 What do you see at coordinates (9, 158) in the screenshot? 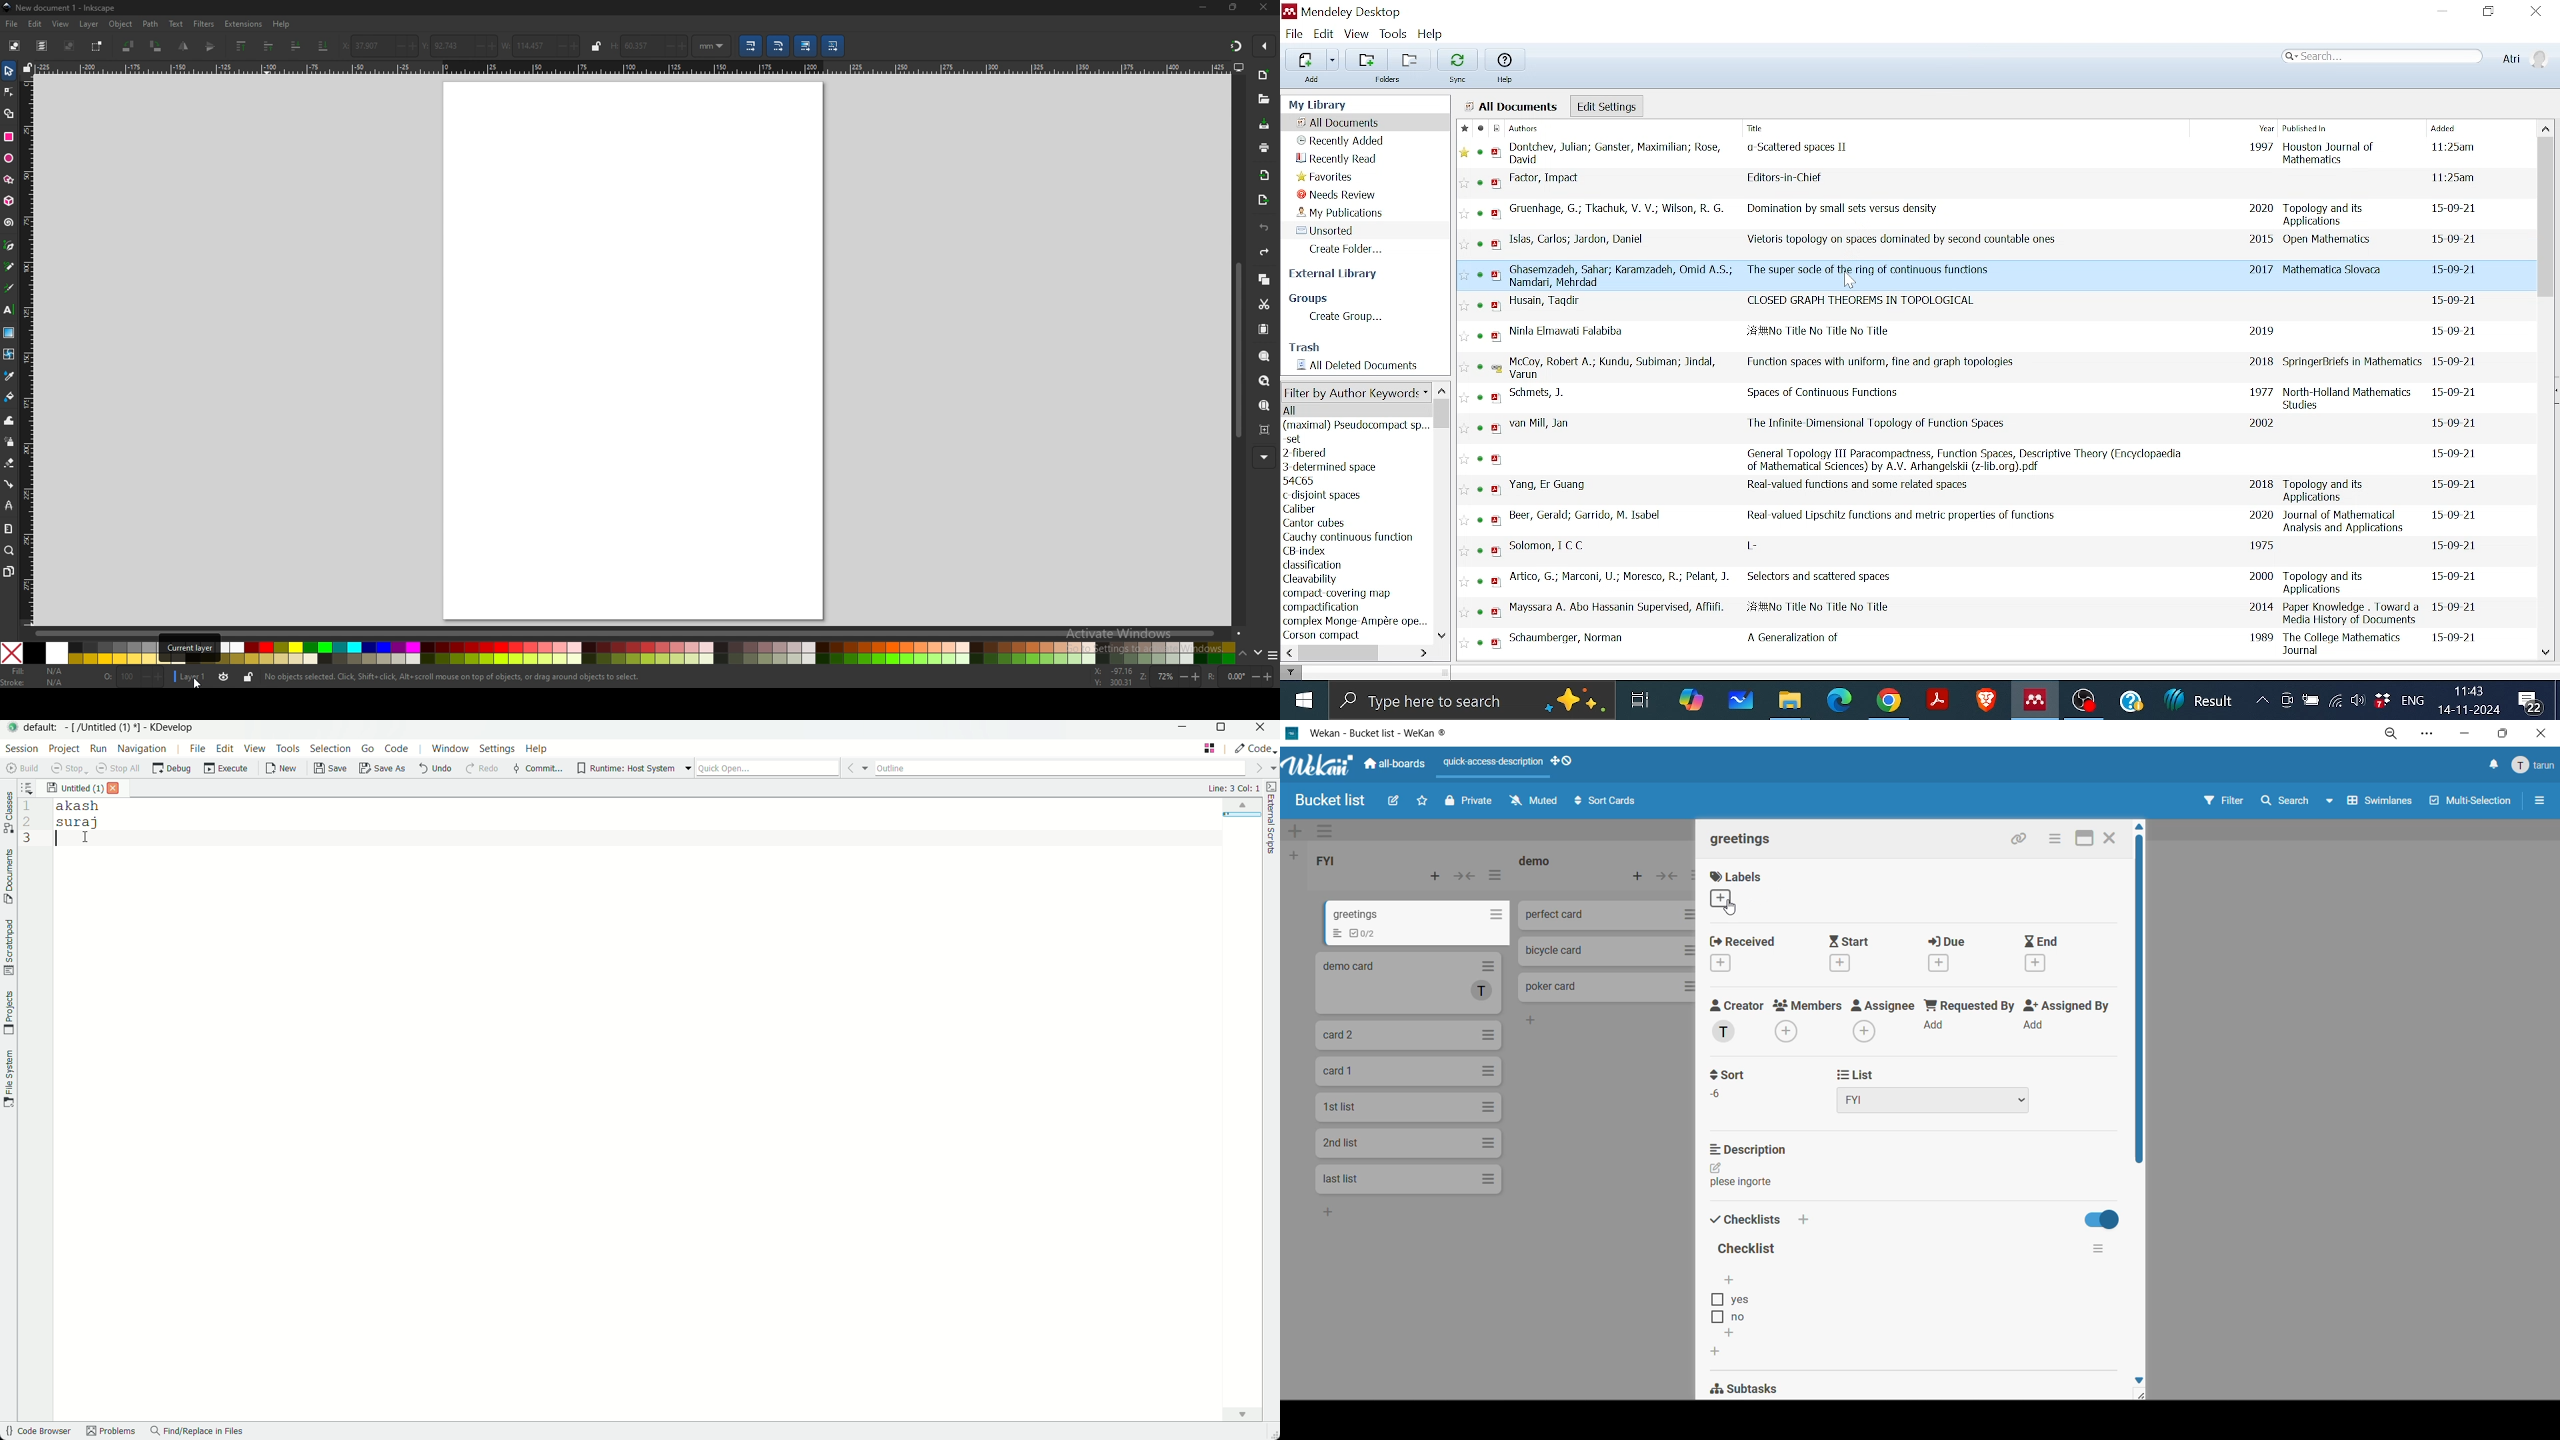
I see `ellipse` at bounding box center [9, 158].